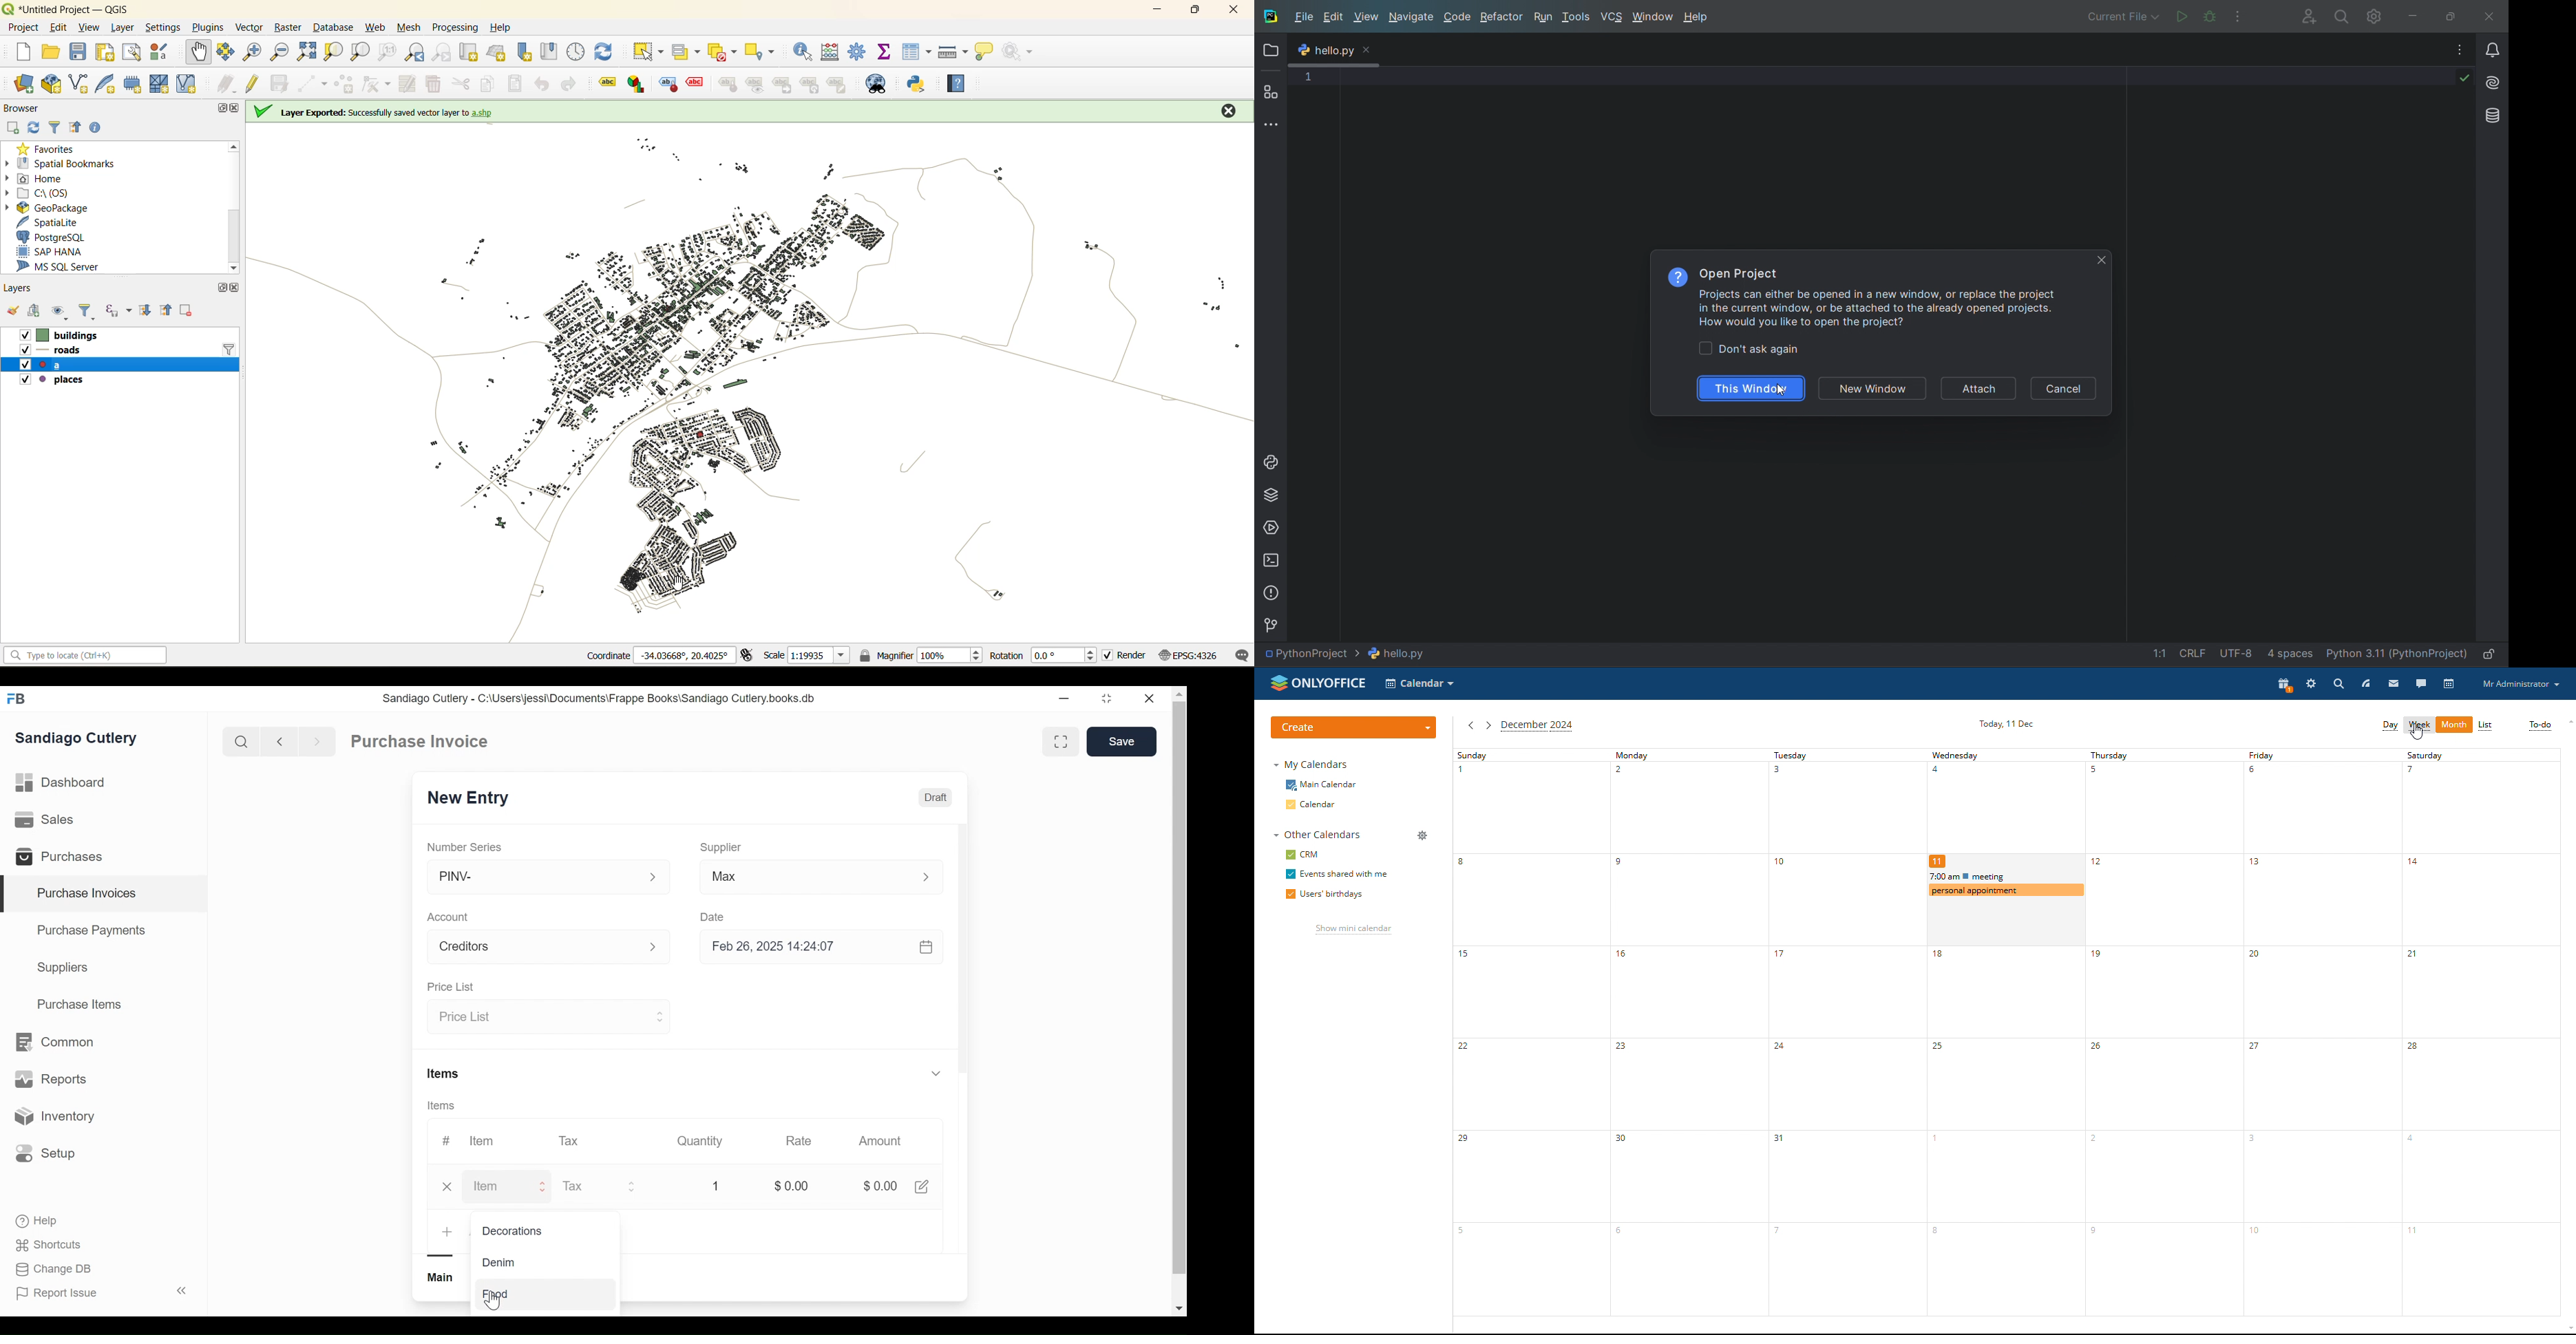 Image resolution: width=2576 pixels, height=1344 pixels. I want to click on Expand, so click(543, 1187).